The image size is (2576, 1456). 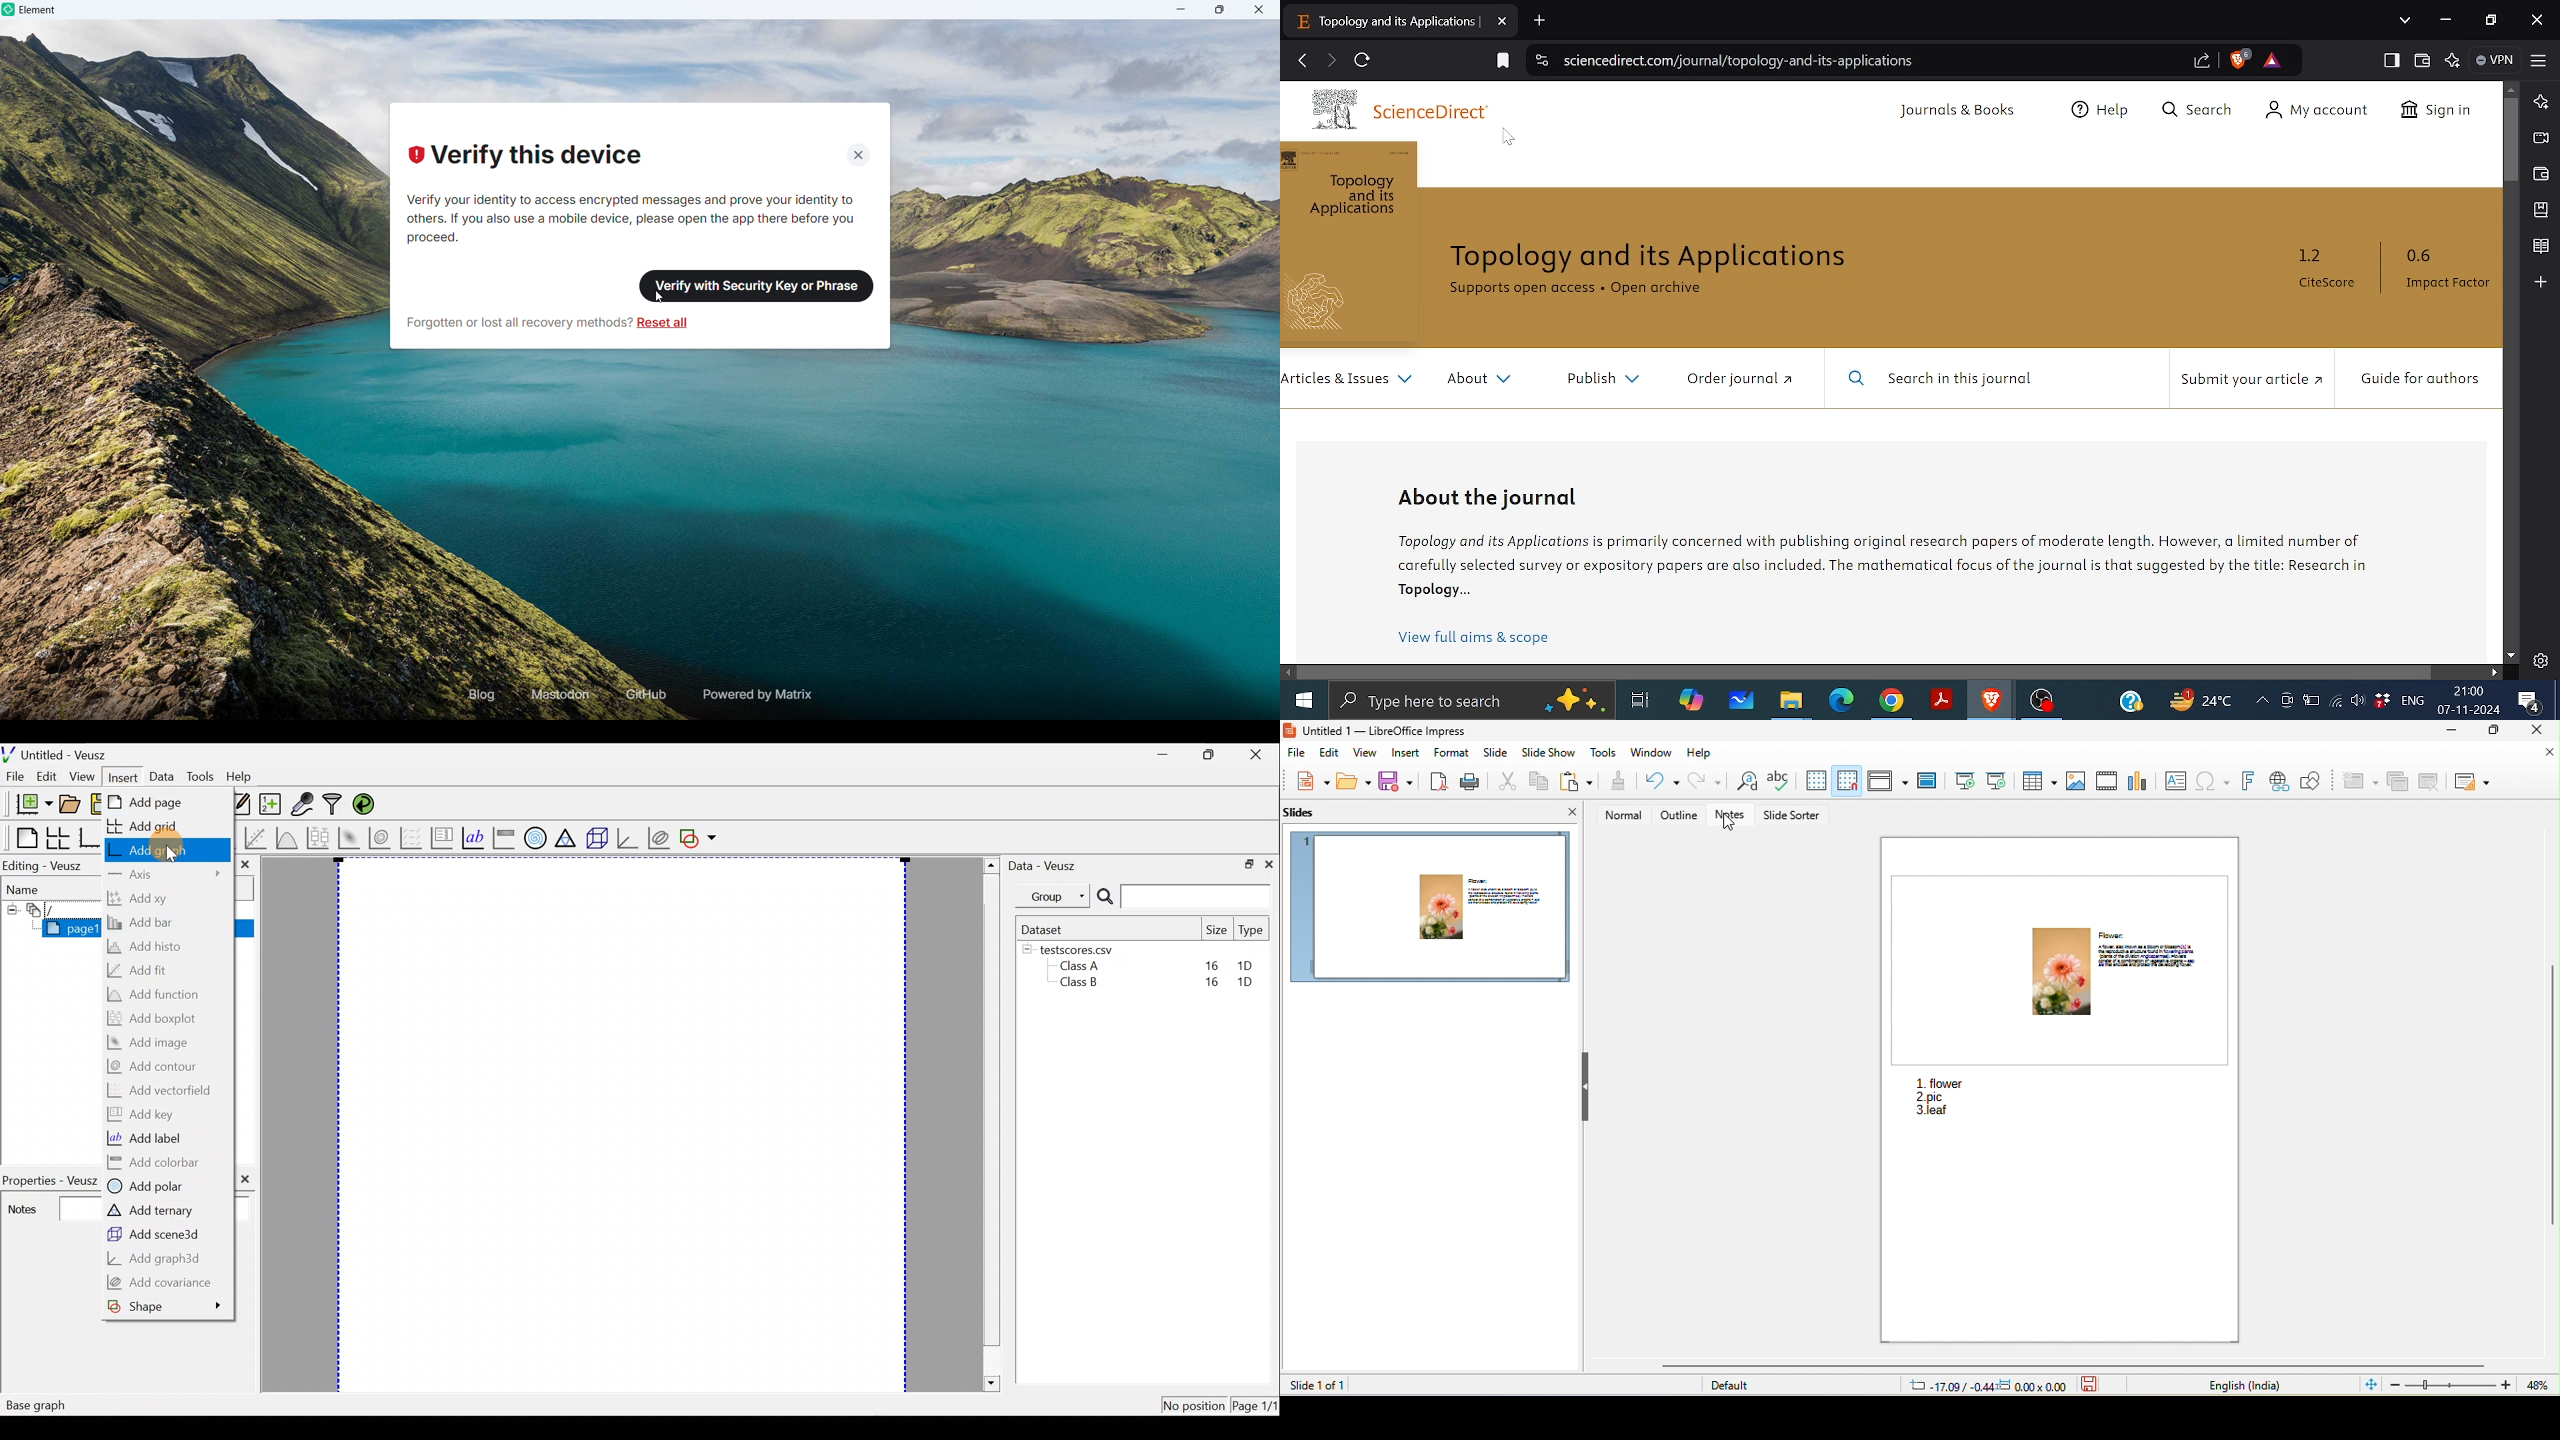 I want to click on Fit a function to data, so click(x=257, y=837).